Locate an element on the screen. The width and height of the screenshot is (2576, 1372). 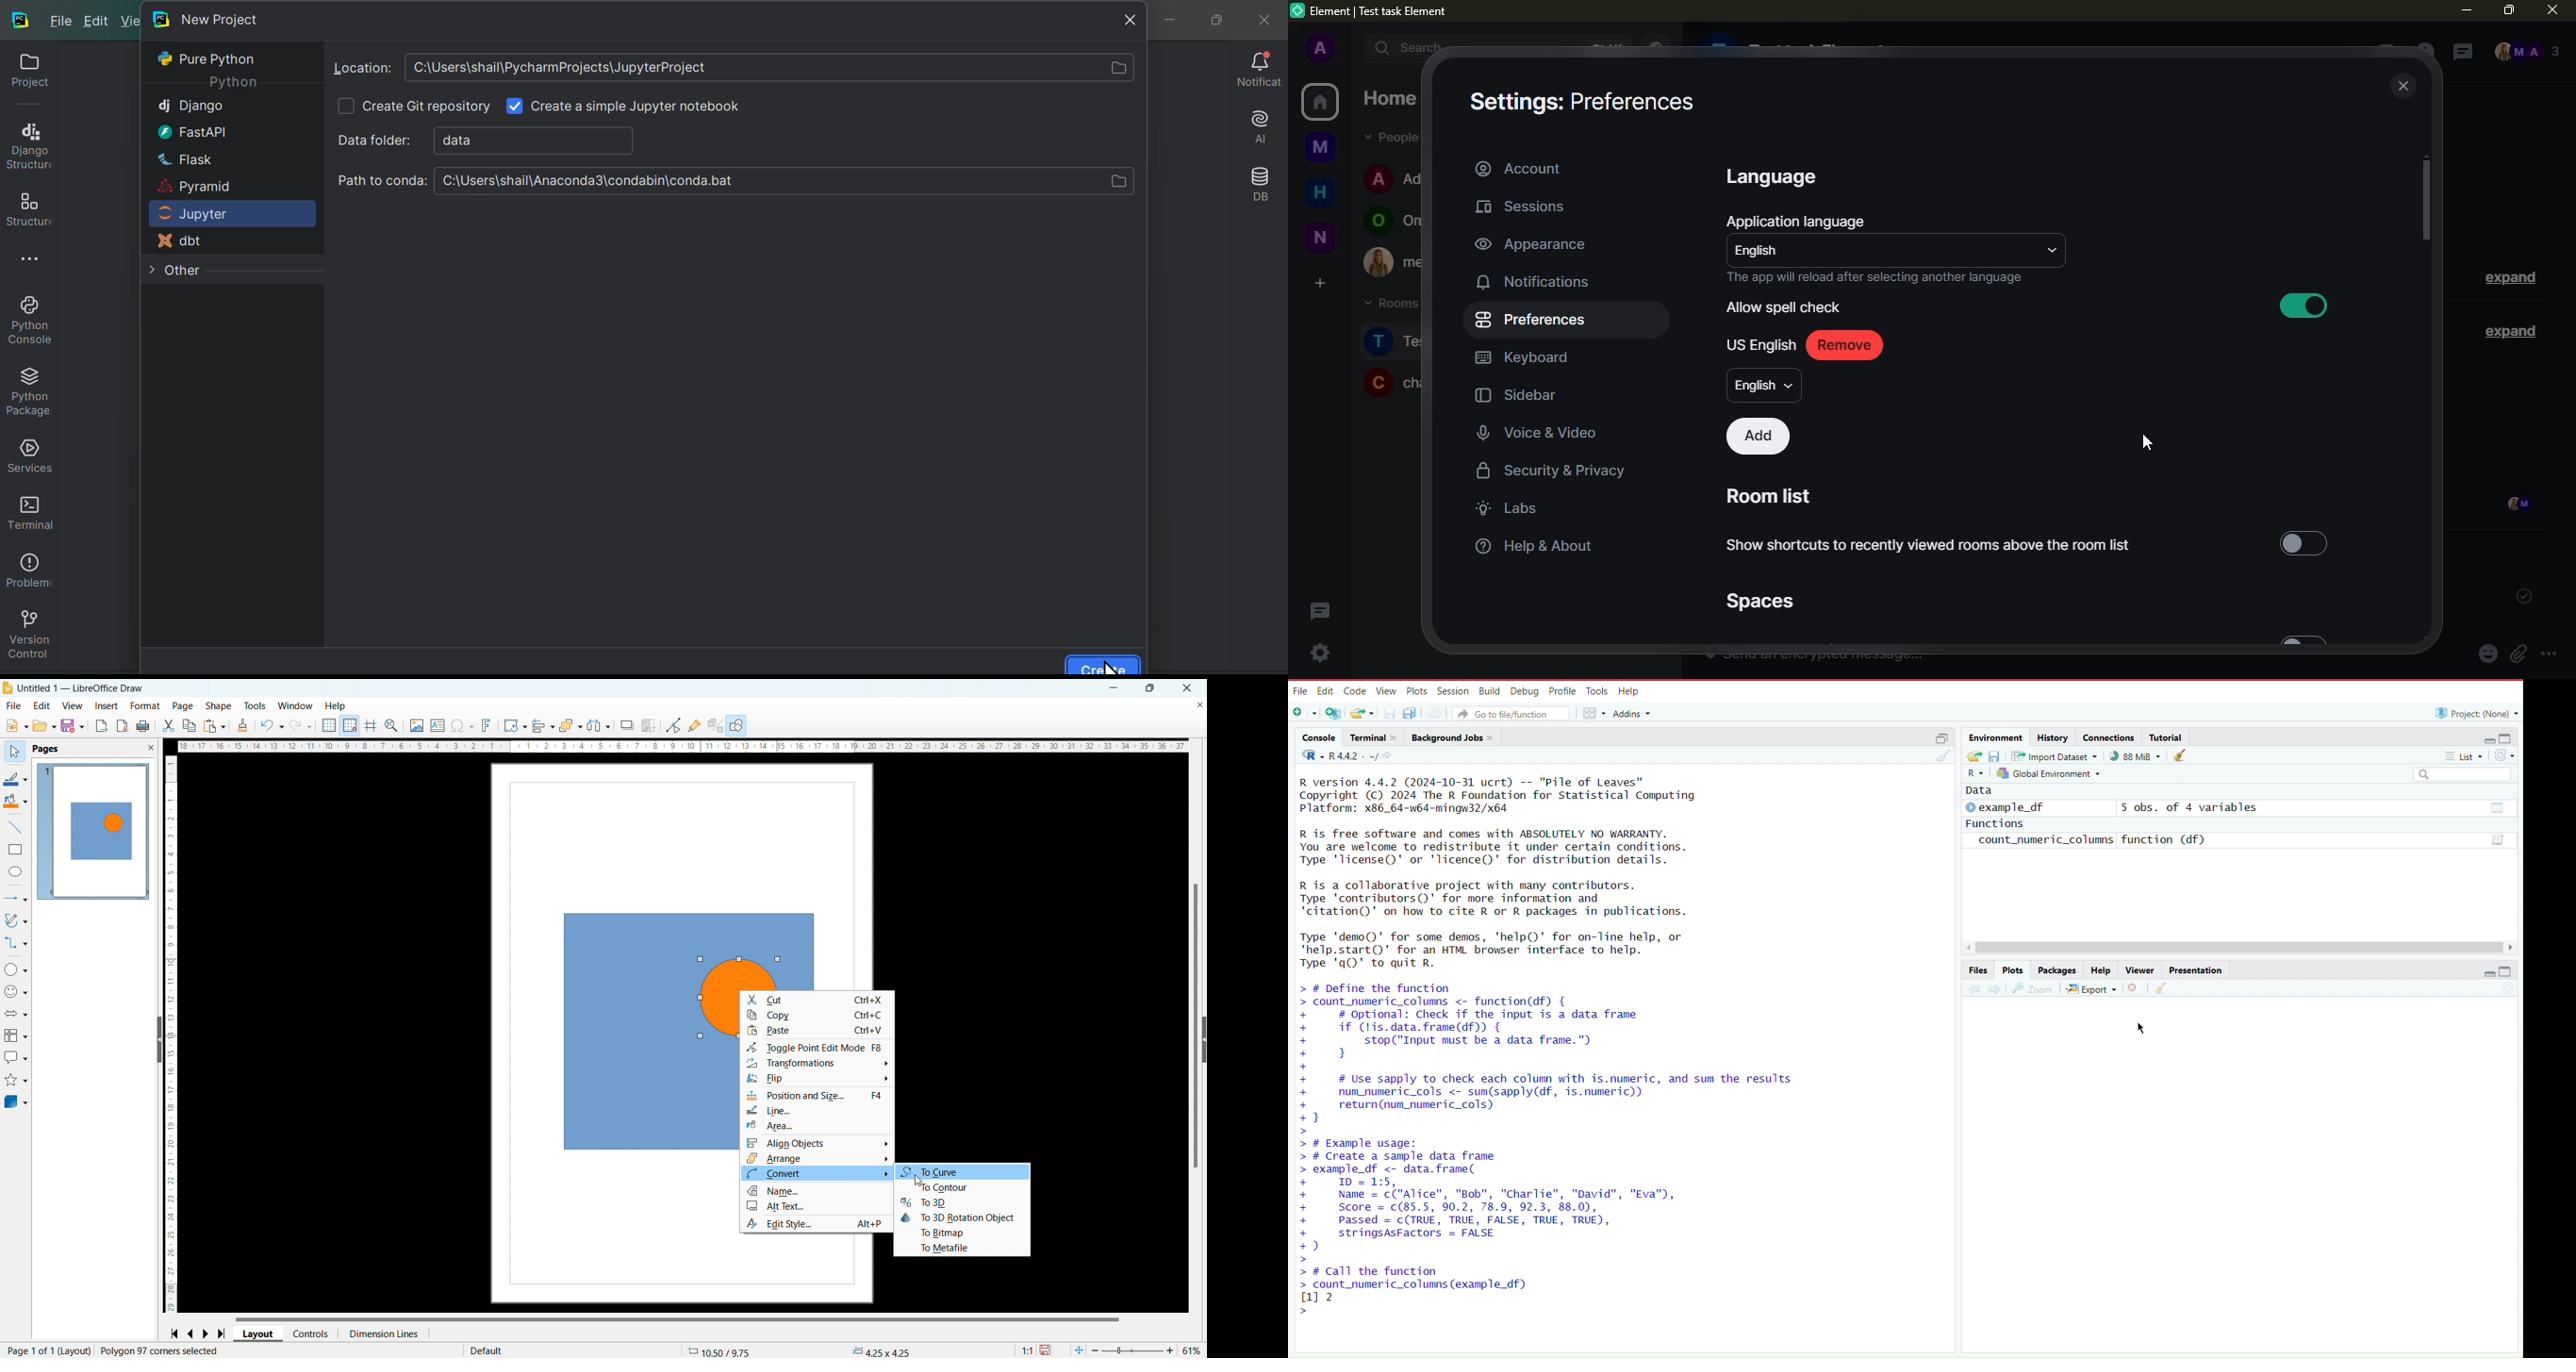
Close is located at coordinates (2135, 987).